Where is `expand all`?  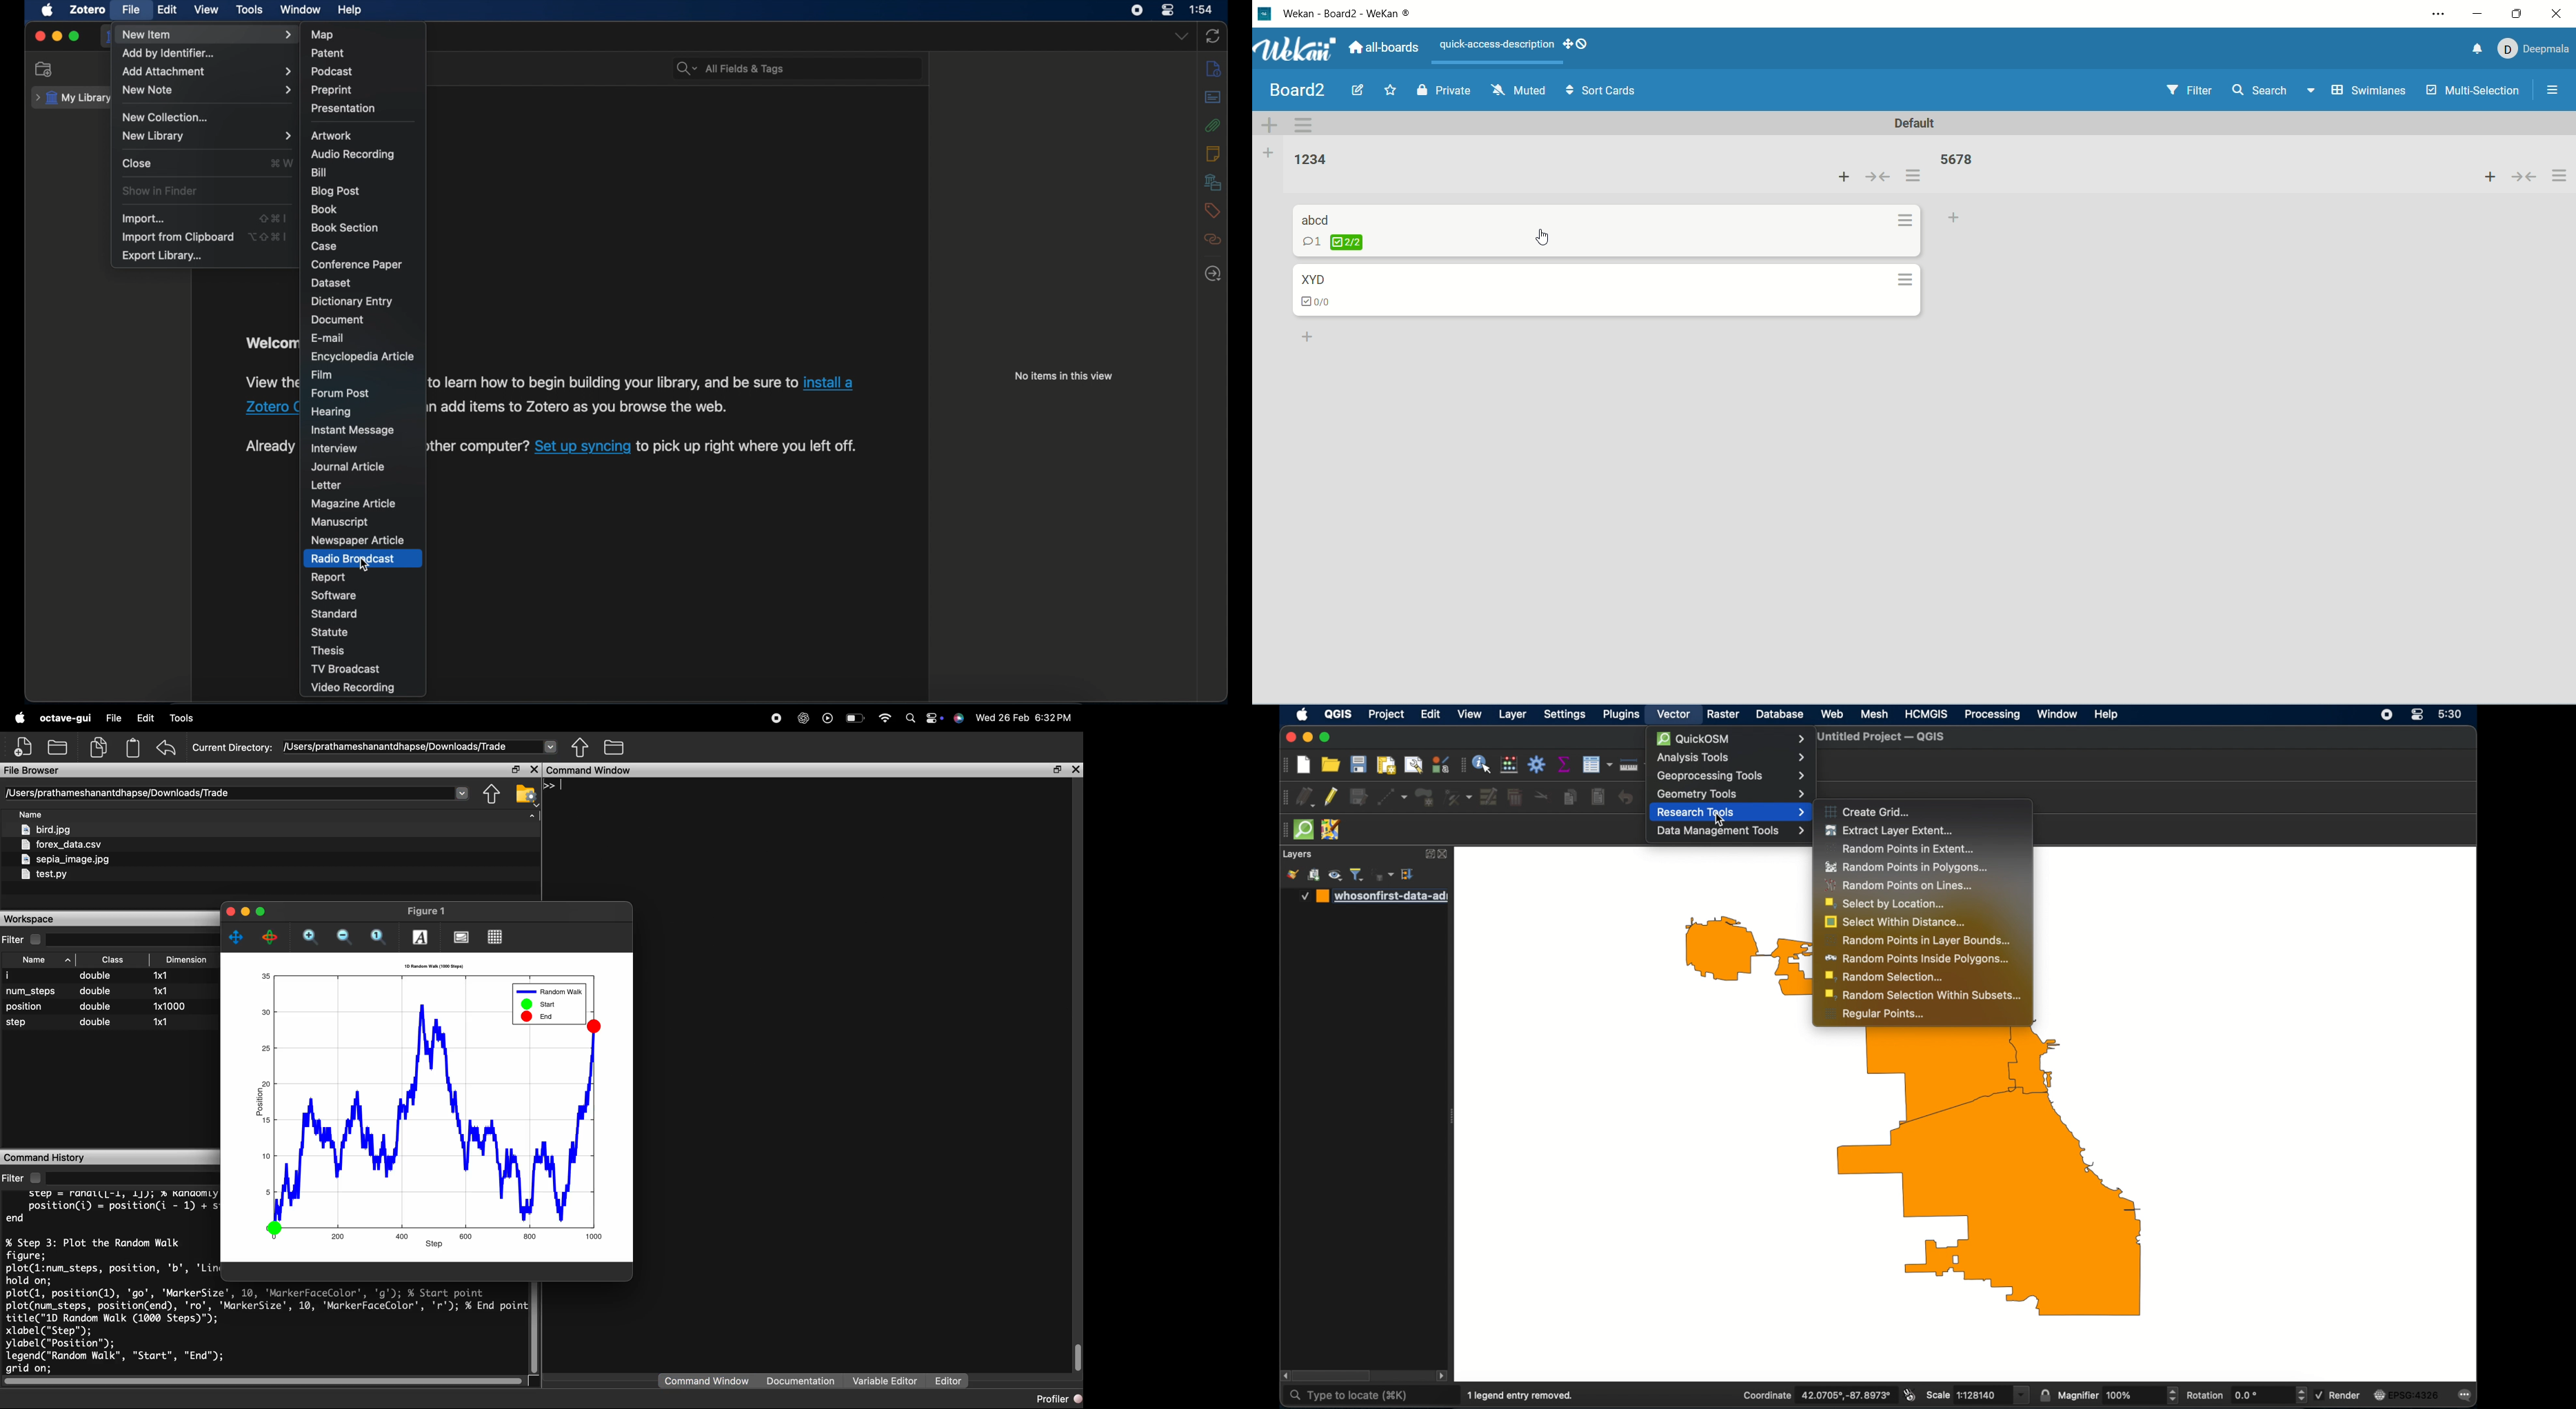 expand all is located at coordinates (1409, 874).